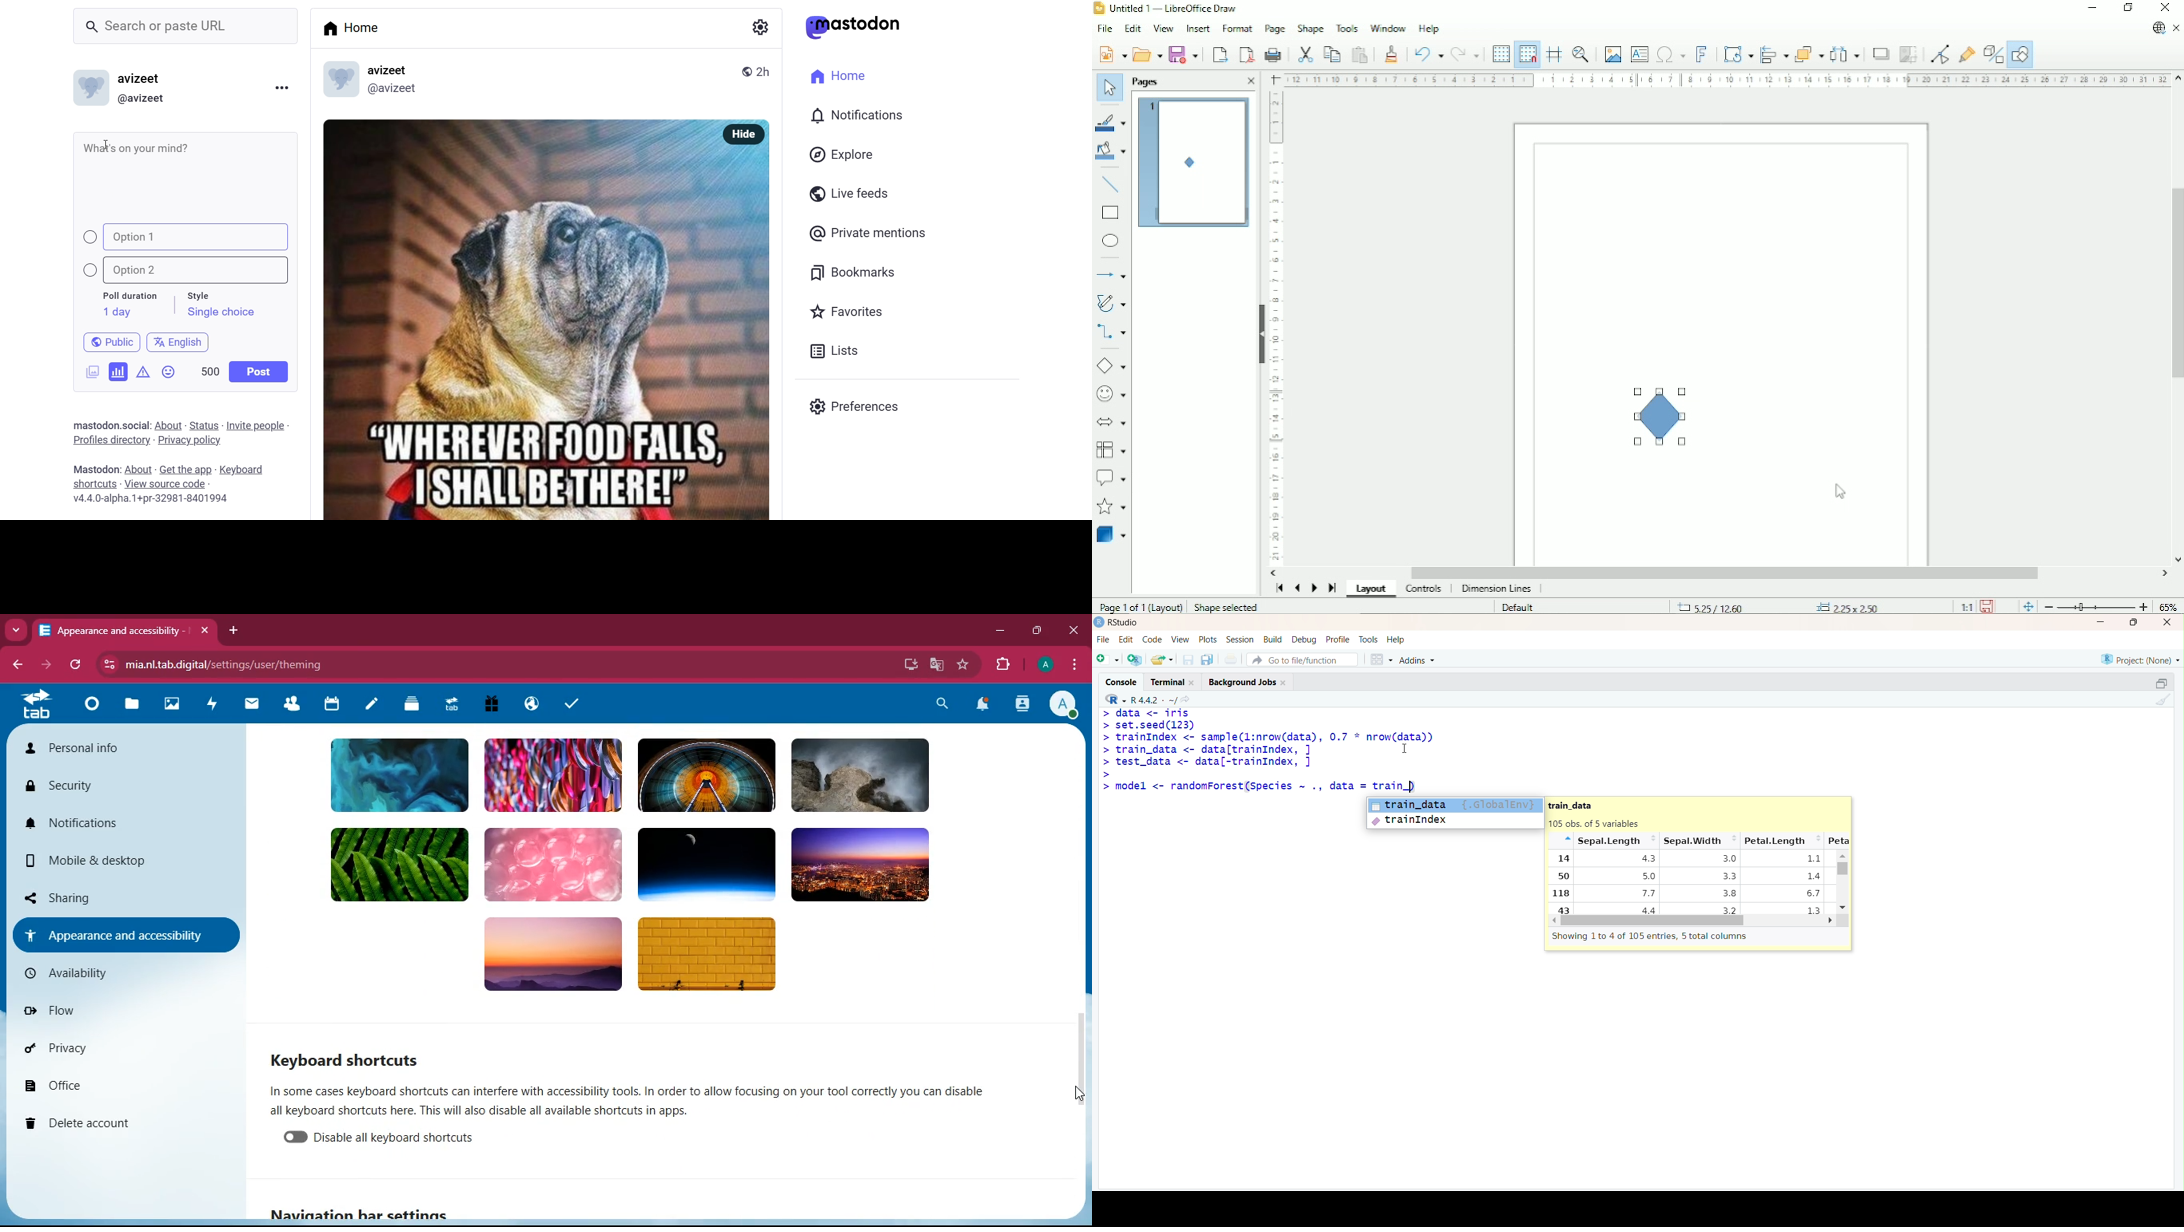 Image resolution: width=2184 pixels, height=1232 pixels. Describe the element at coordinates (333, 706) in the screenshot. I see `calendar` at that location.